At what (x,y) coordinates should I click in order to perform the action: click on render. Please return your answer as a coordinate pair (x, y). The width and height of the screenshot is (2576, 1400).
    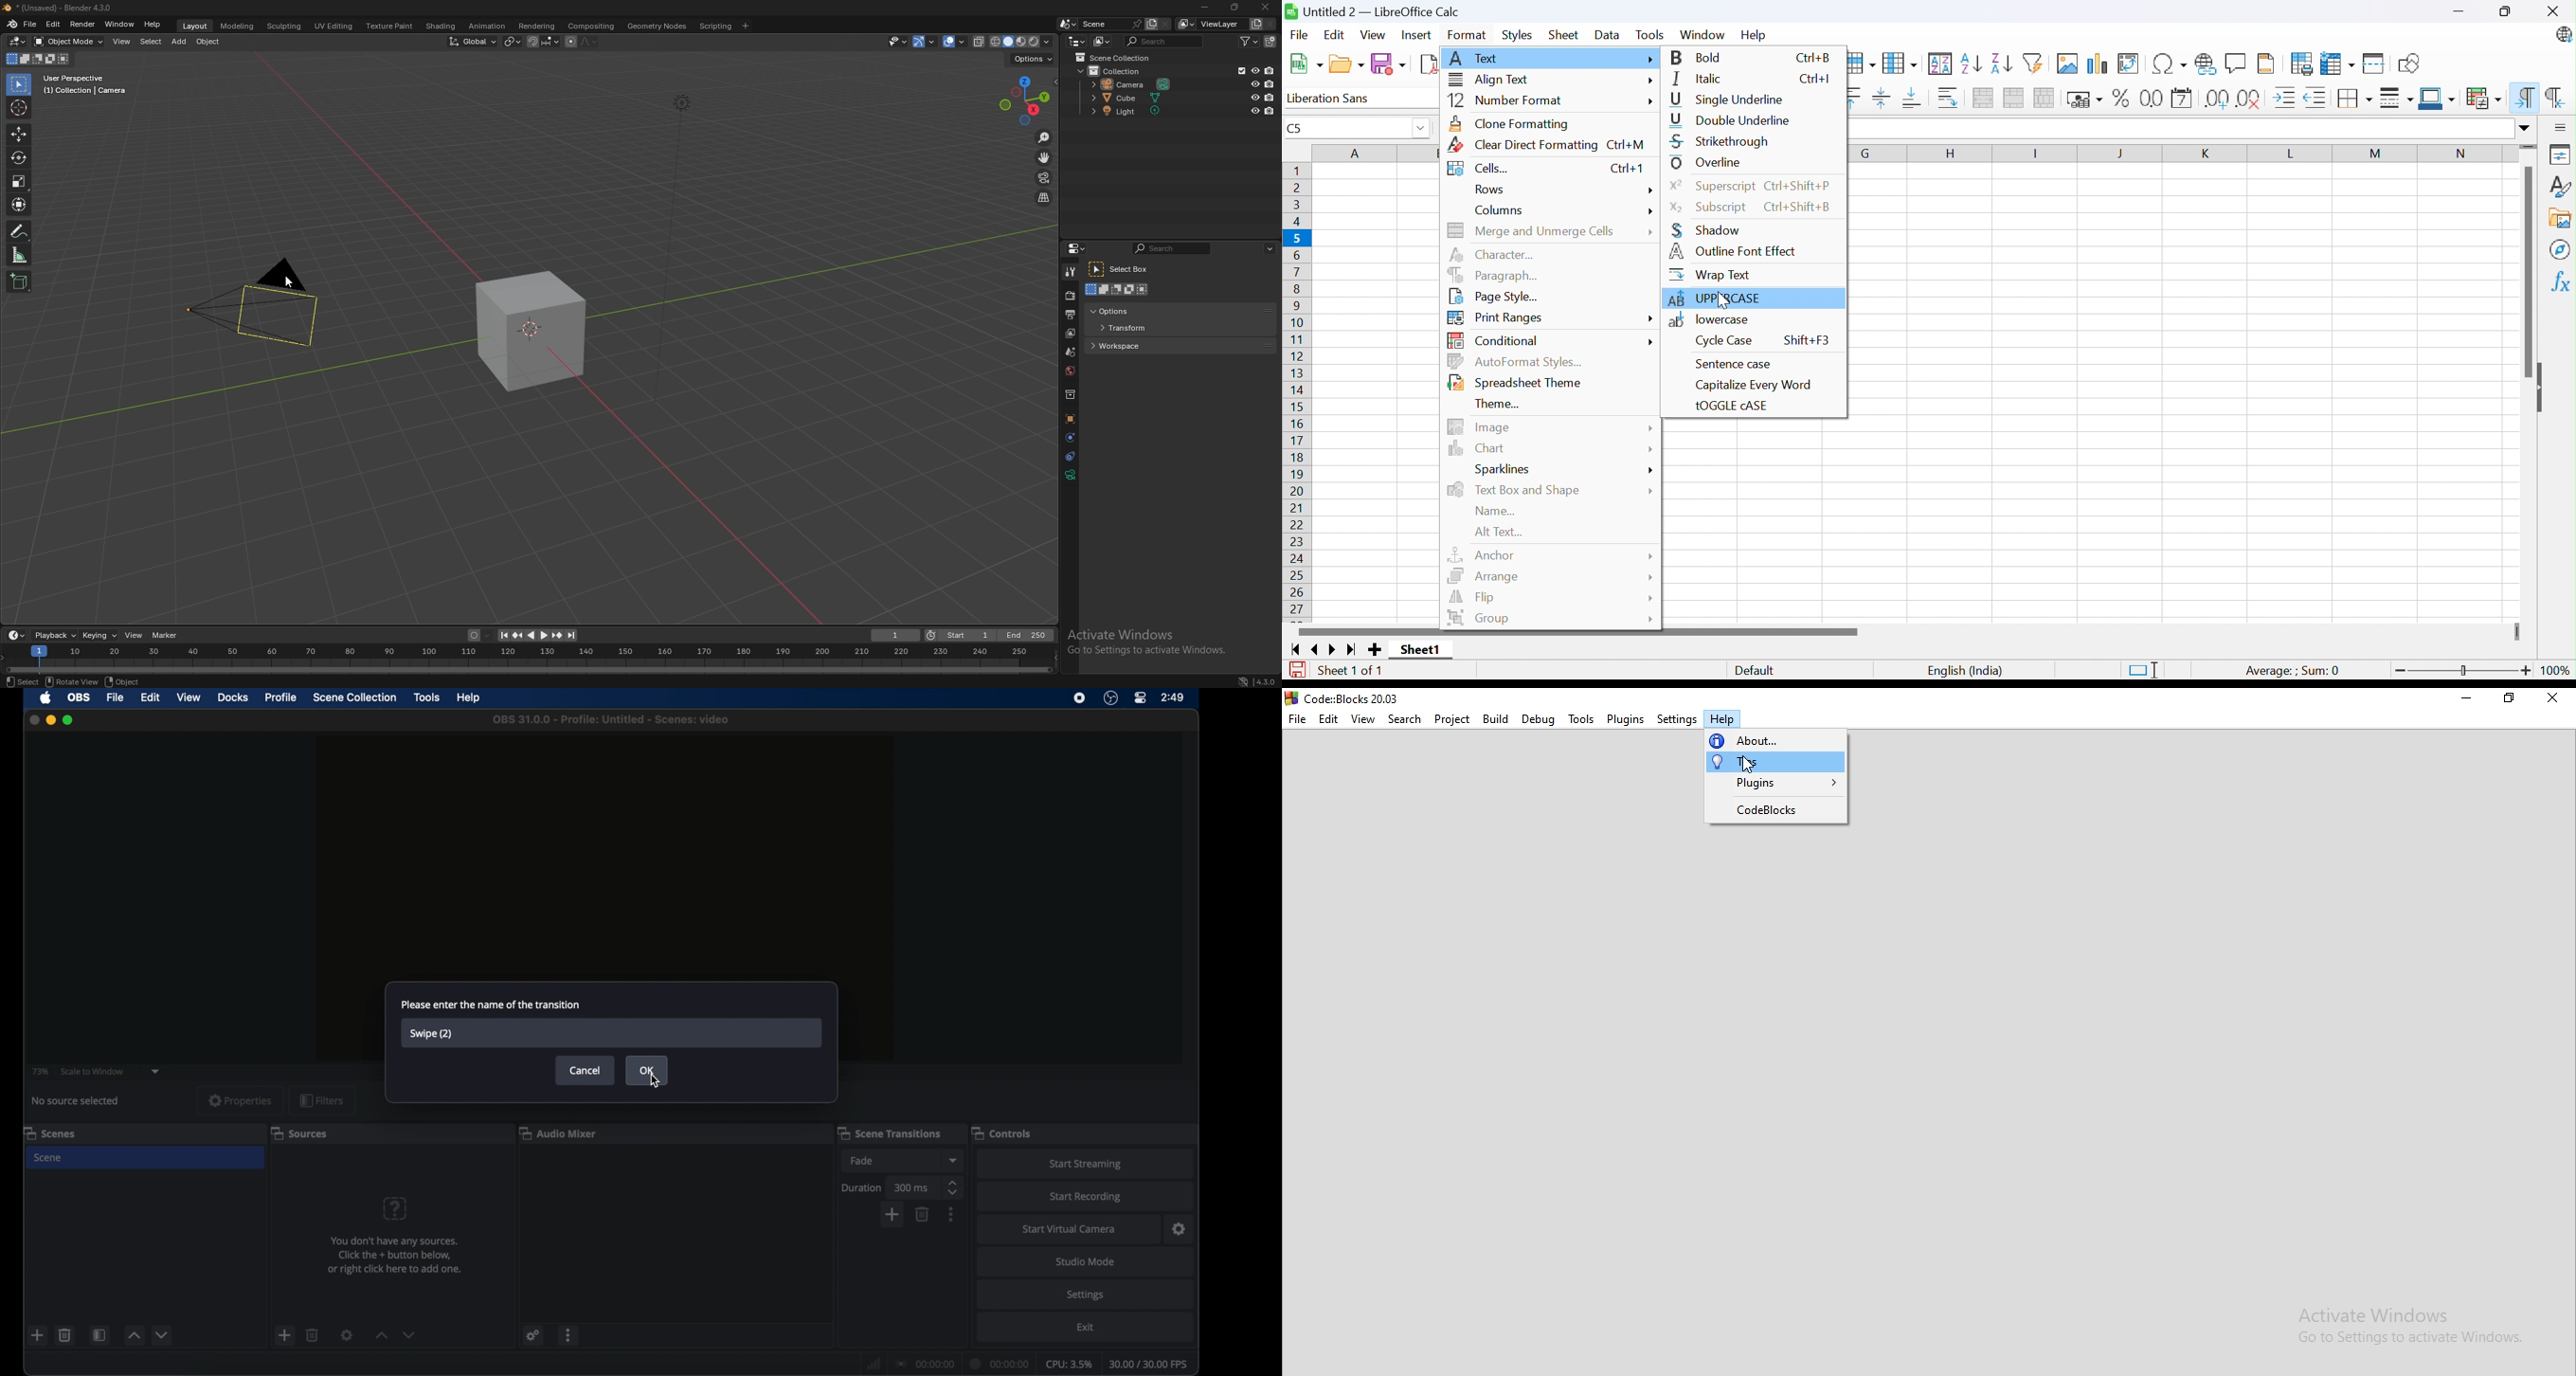
    Looking at the image, I should click on (82, 23).